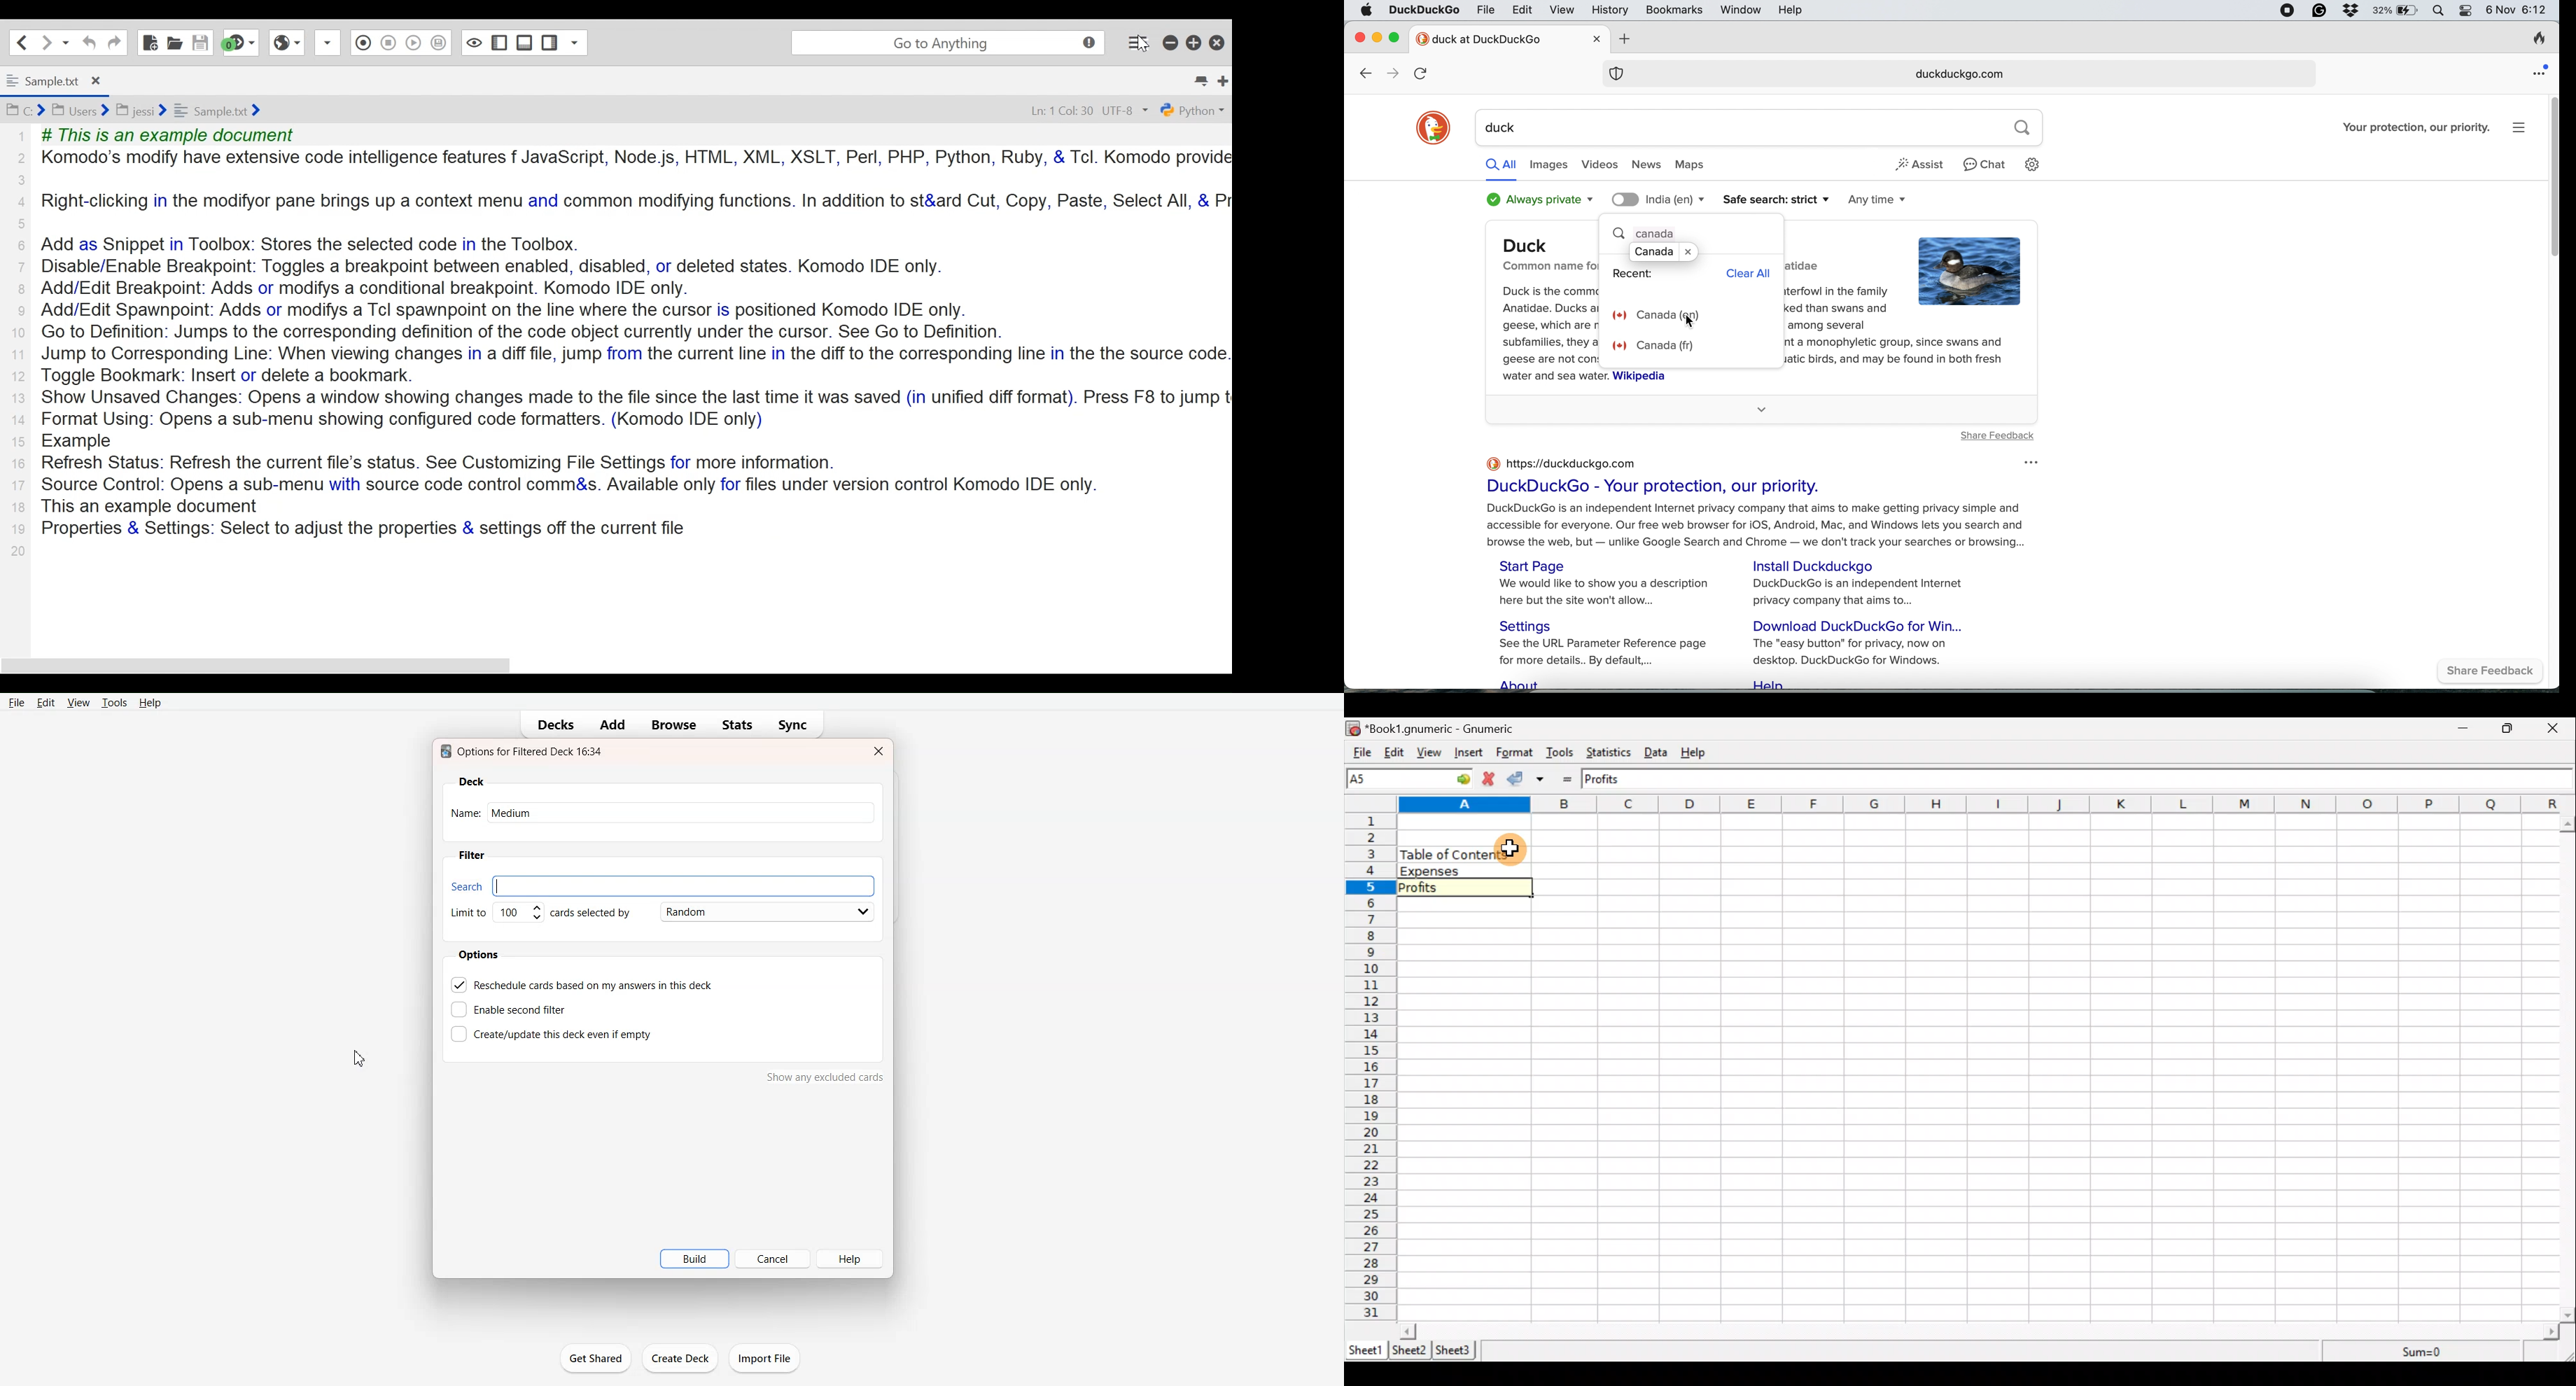 Image resolution: width=2576 pixels, height=1400 pixels. Describe the element at coordinates (496, 916) in the screenshot. I see `Set Limit` at that location.